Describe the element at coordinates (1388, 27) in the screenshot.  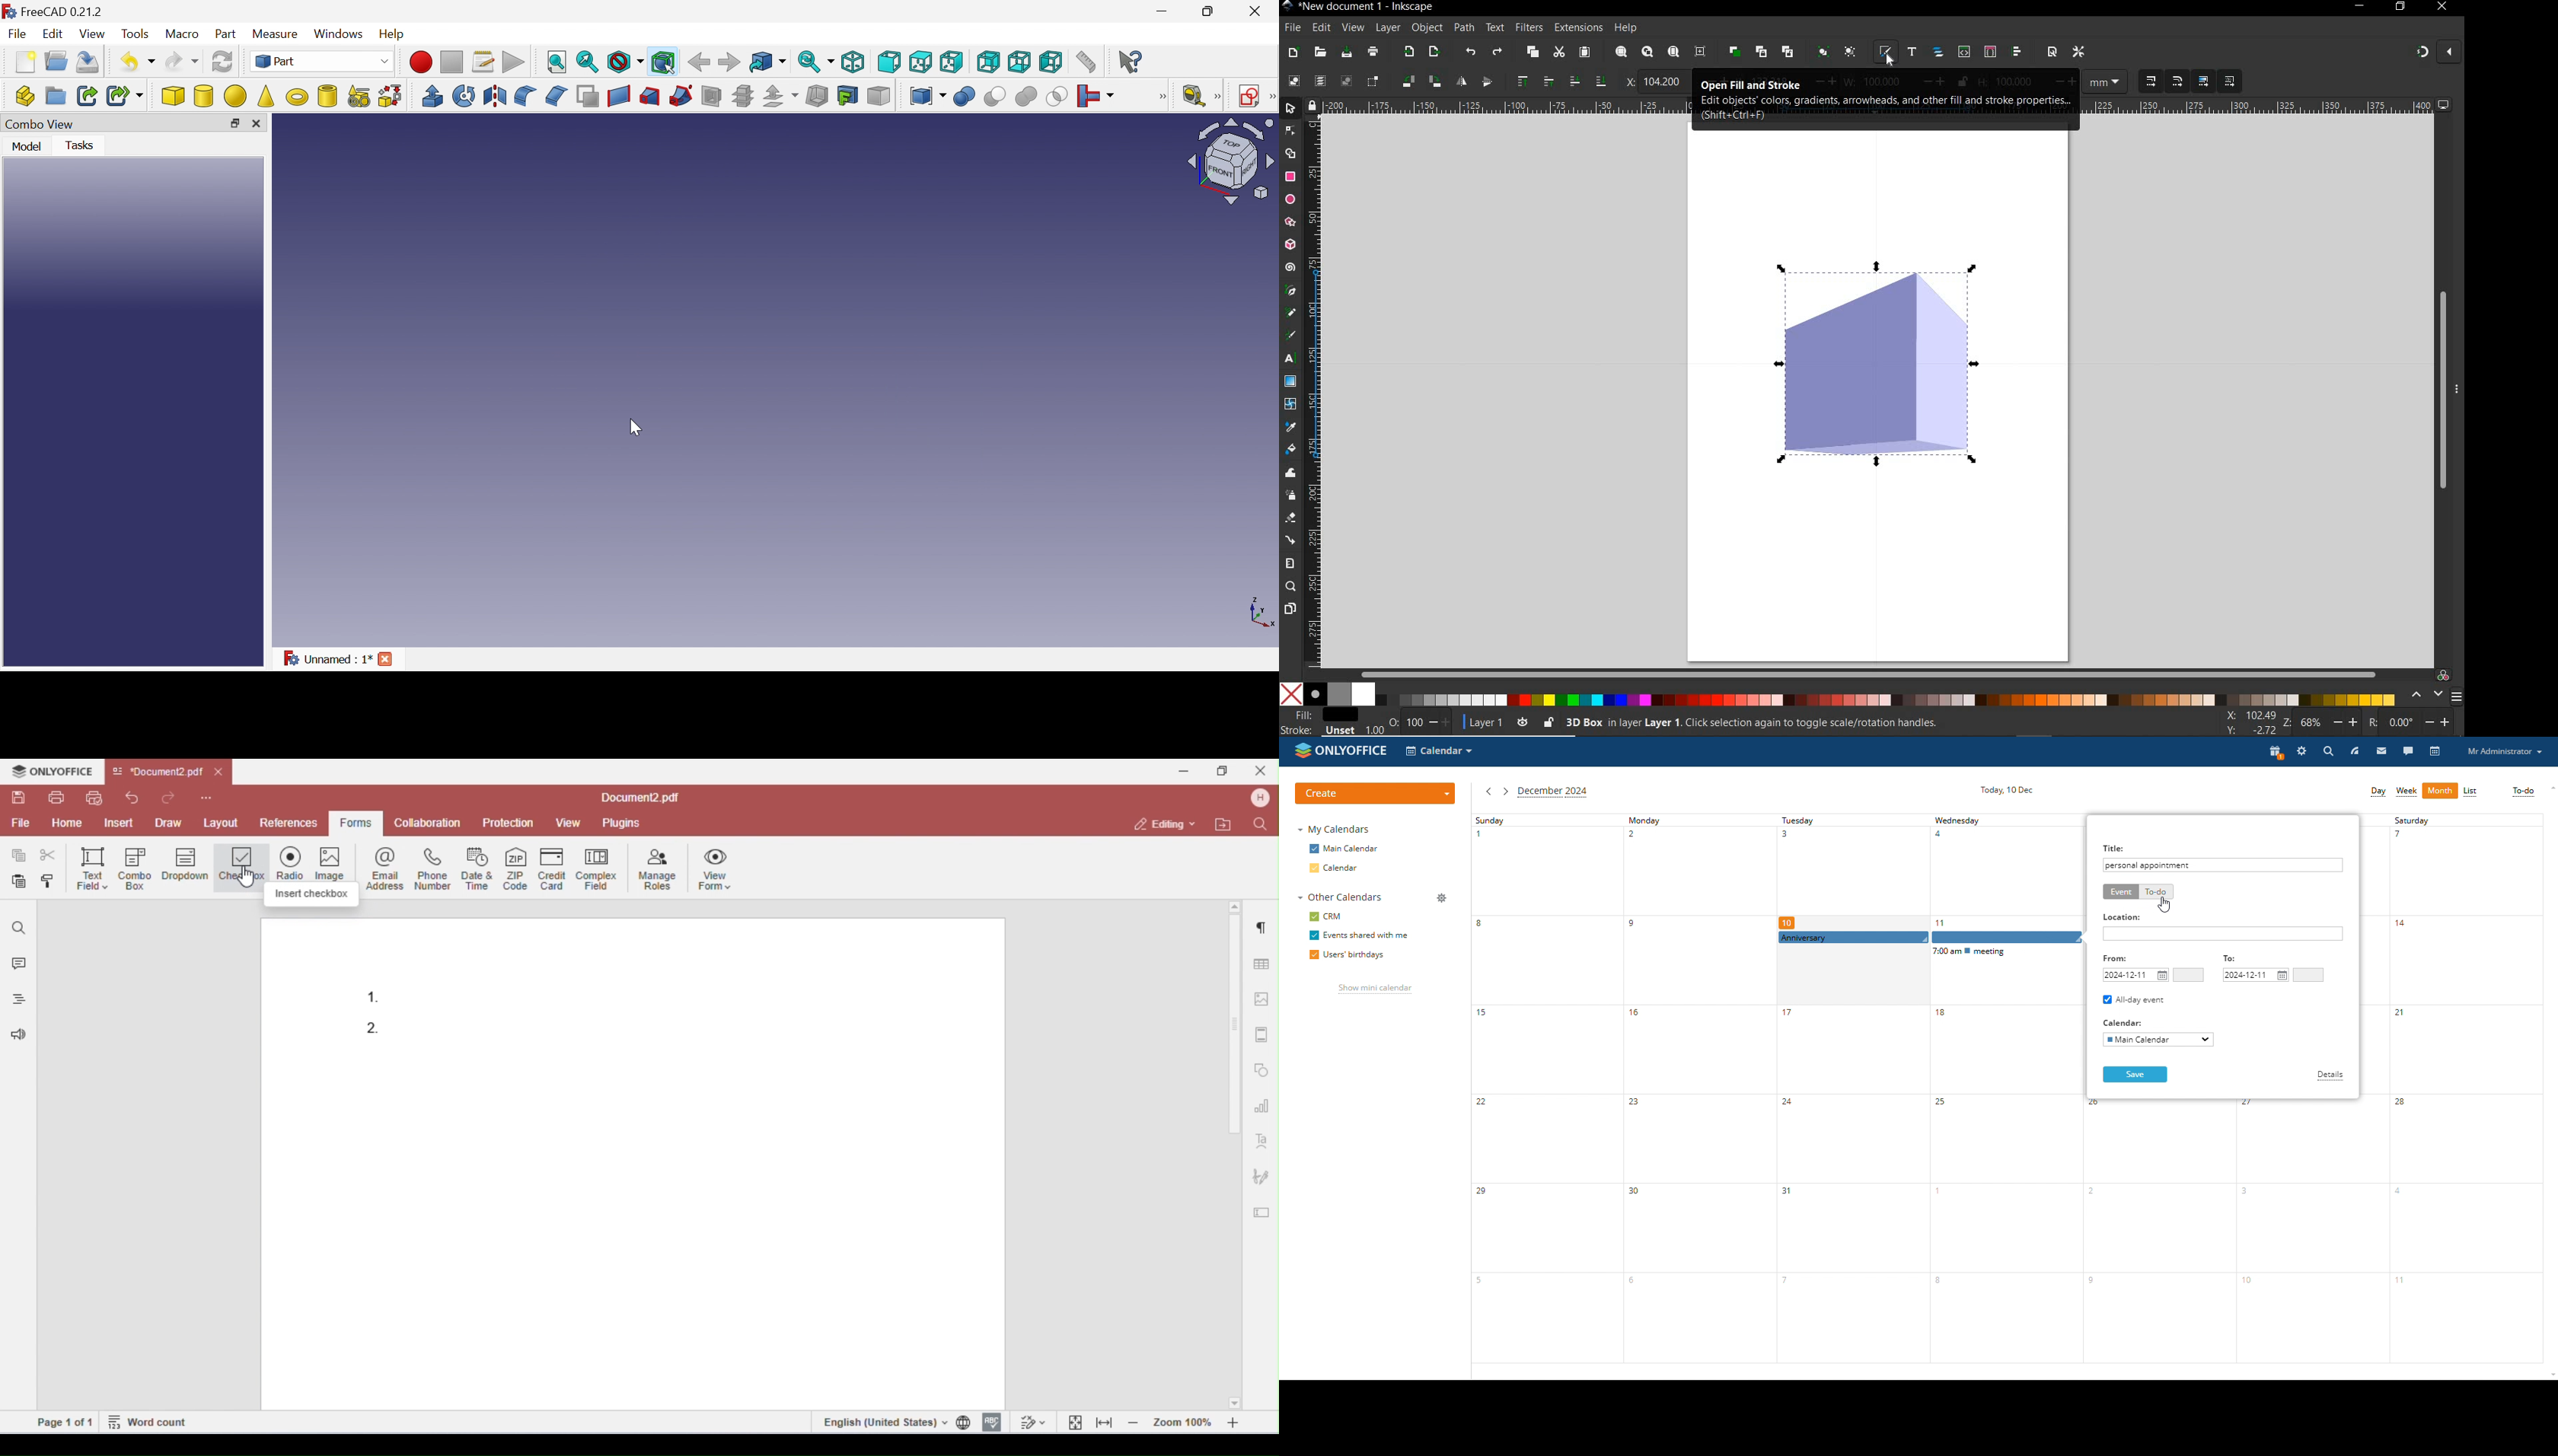
I see `LAYER` at that location.